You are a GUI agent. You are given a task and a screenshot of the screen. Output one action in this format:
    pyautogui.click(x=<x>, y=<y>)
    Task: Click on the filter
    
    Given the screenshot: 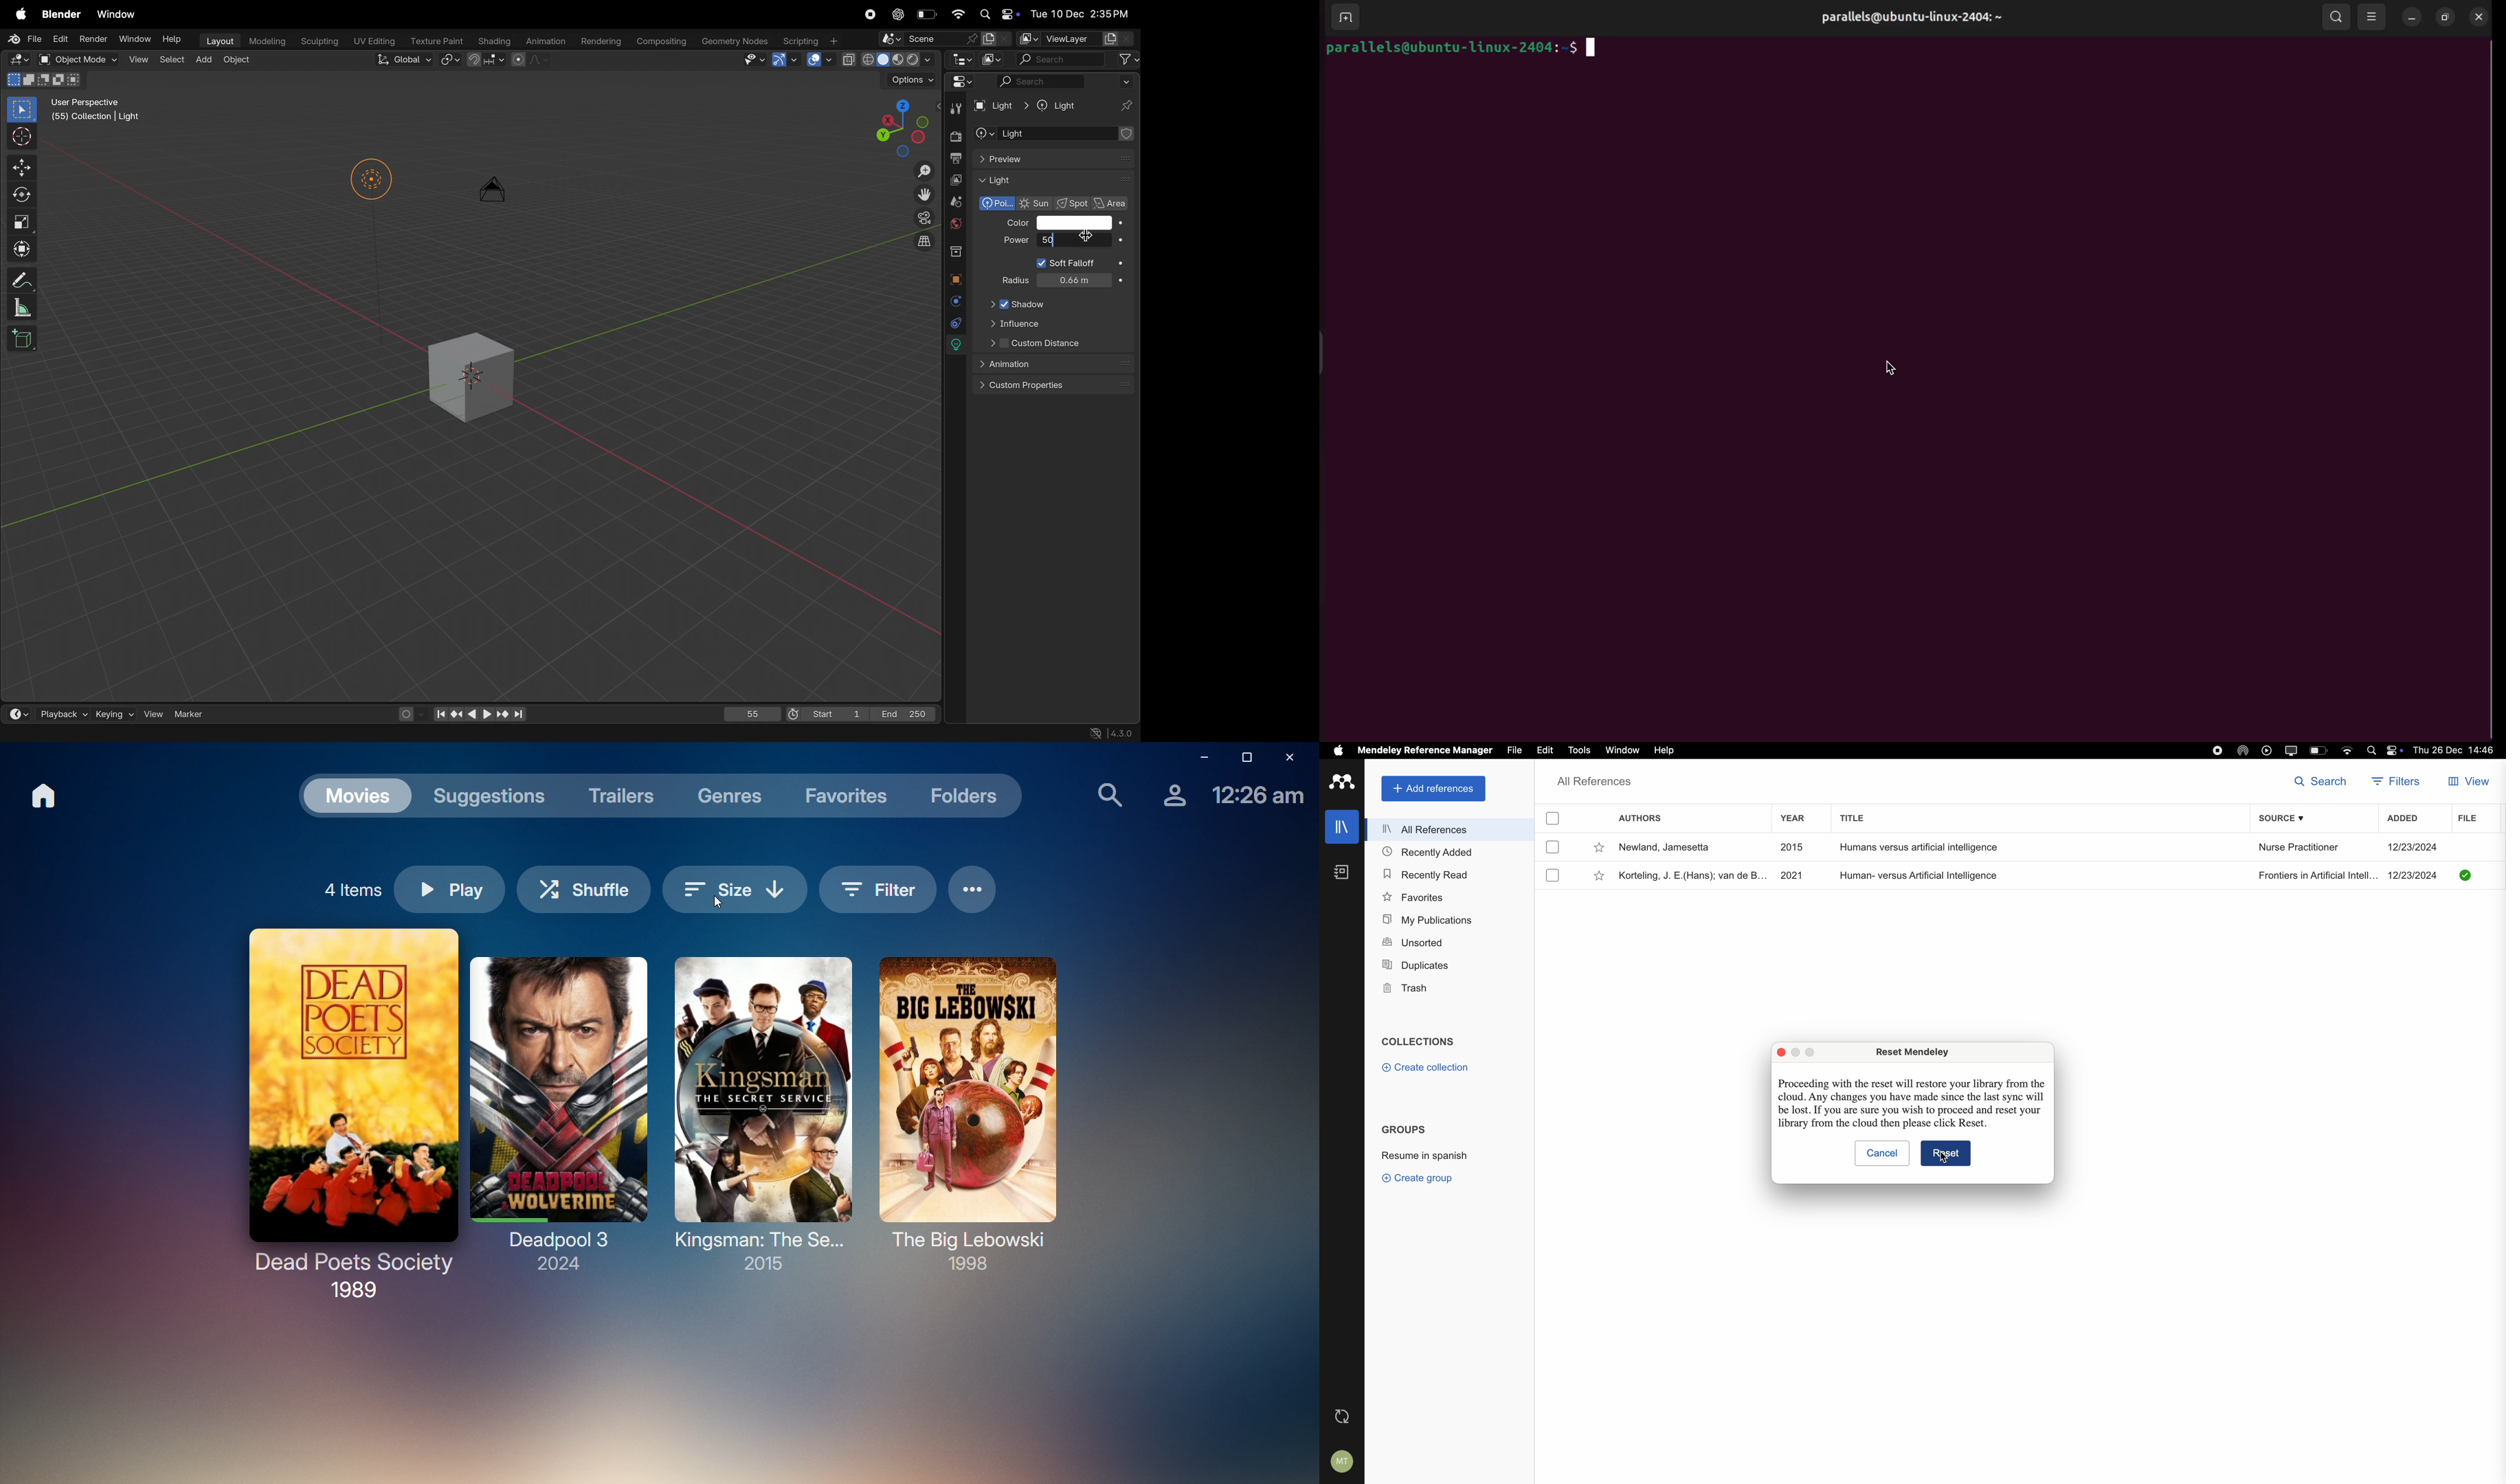 What is the action you would take?
    pyautogui.click(x=1128, y=59)
    